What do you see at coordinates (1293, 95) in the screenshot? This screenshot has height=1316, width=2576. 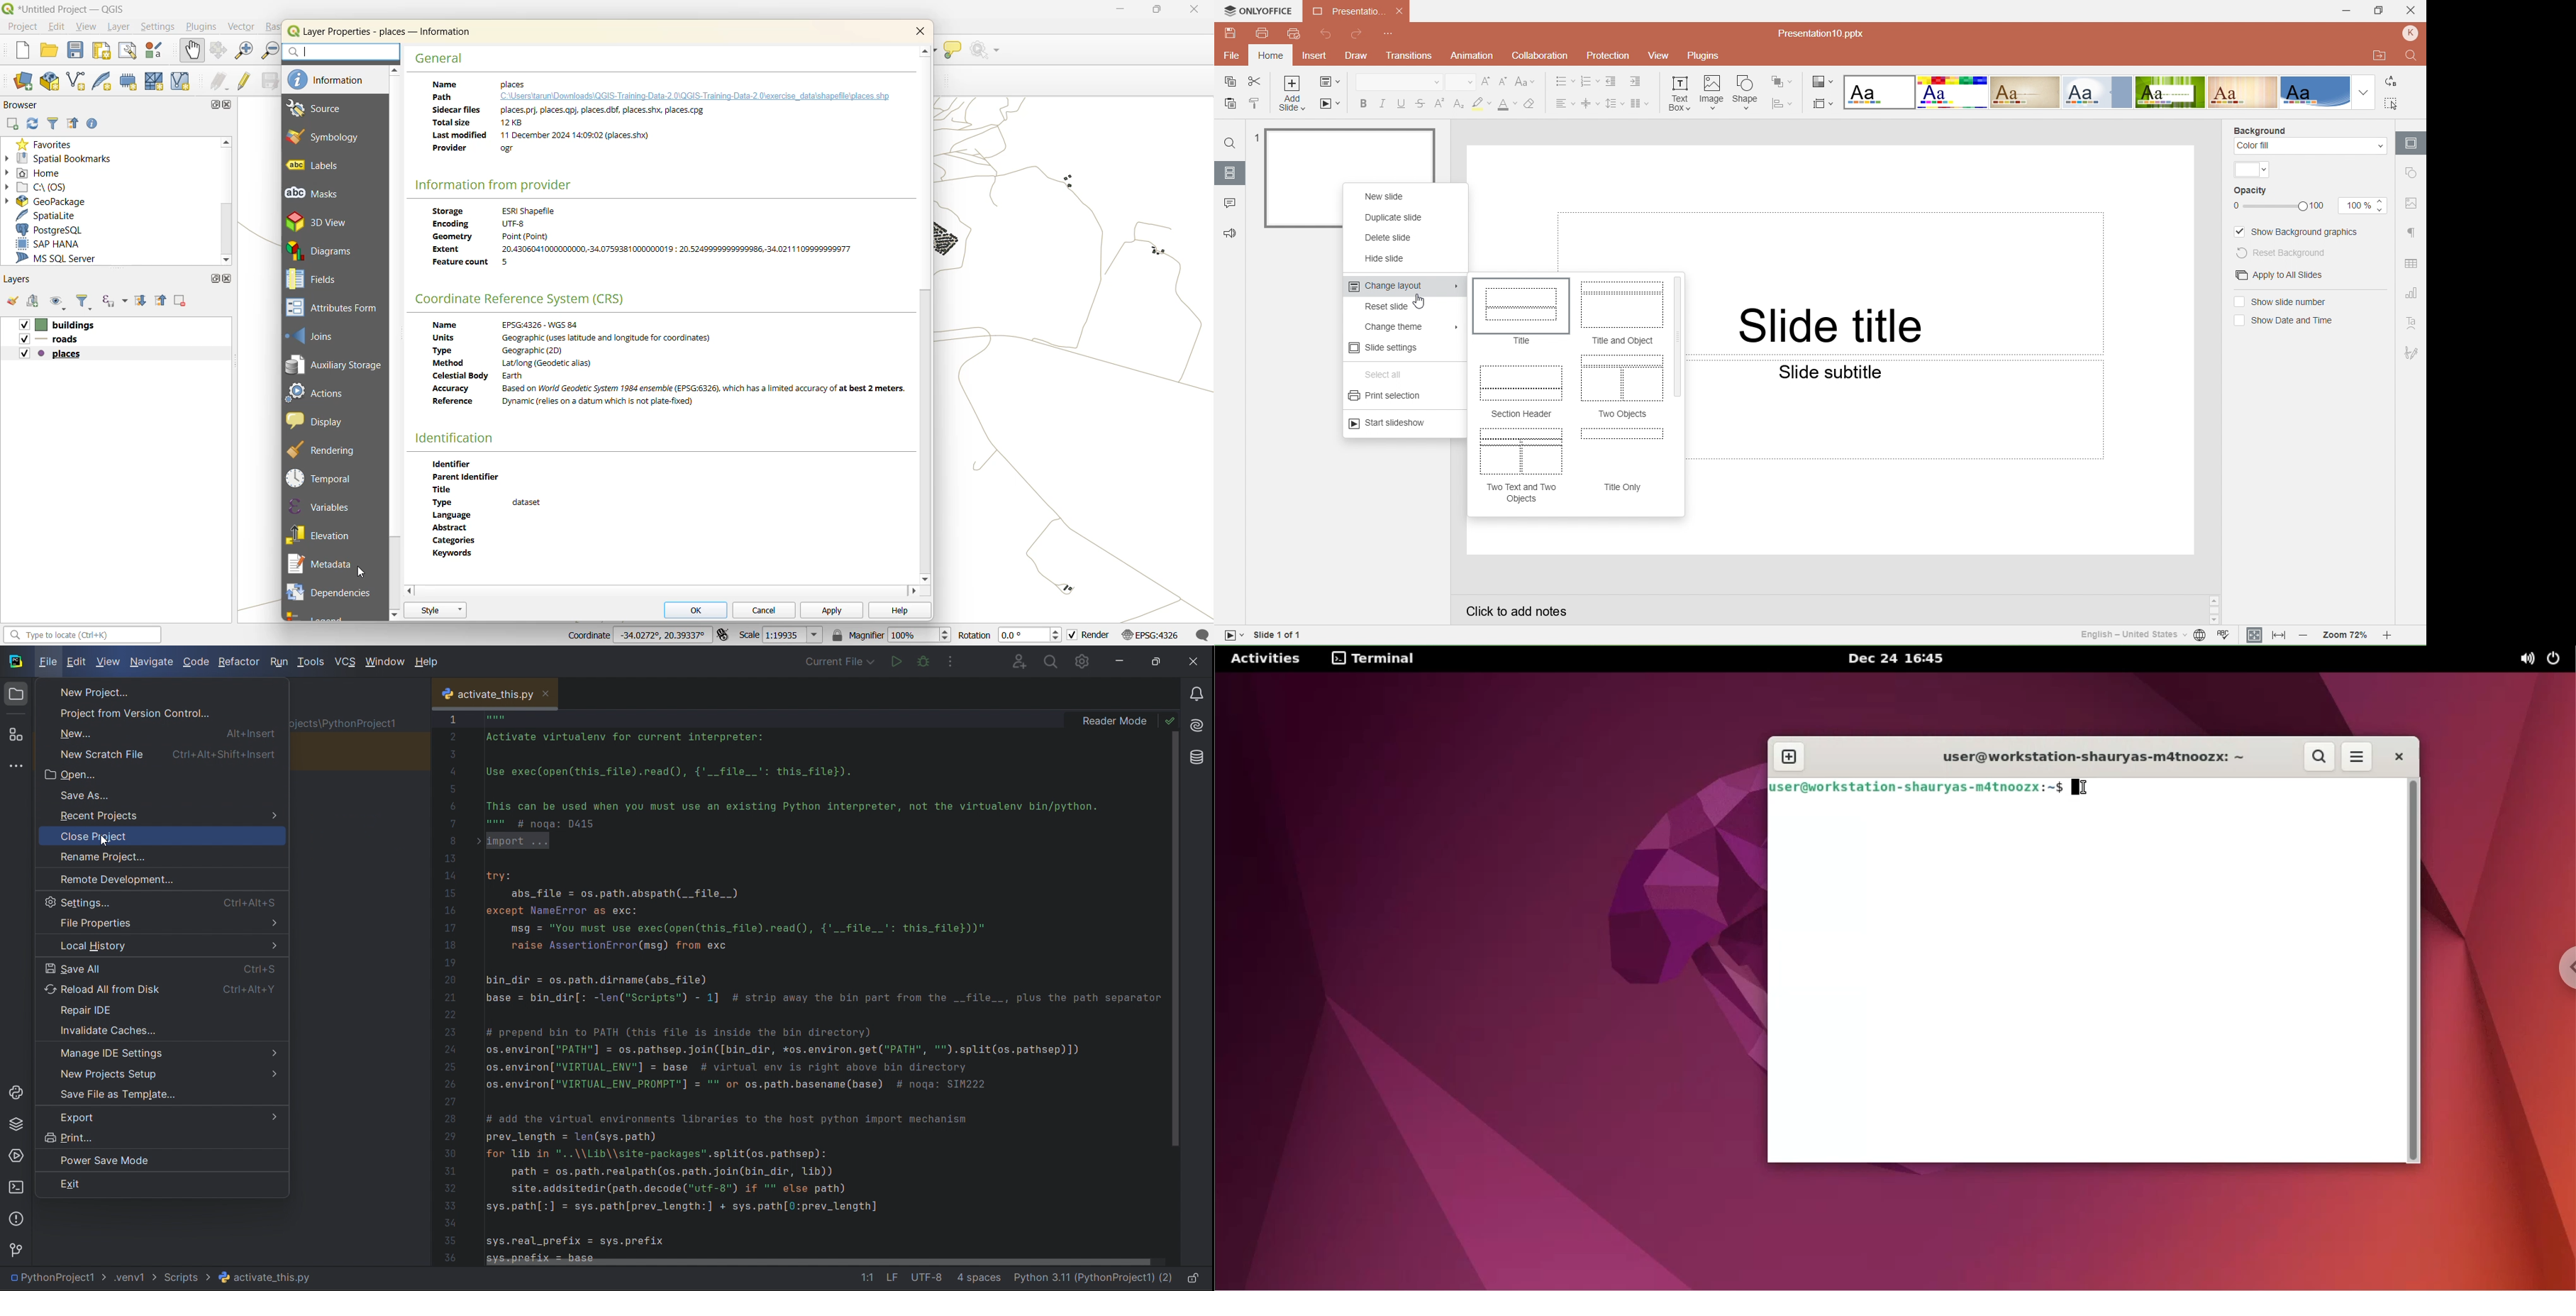 I see `Add slide` at bounding box center [1293, 95].